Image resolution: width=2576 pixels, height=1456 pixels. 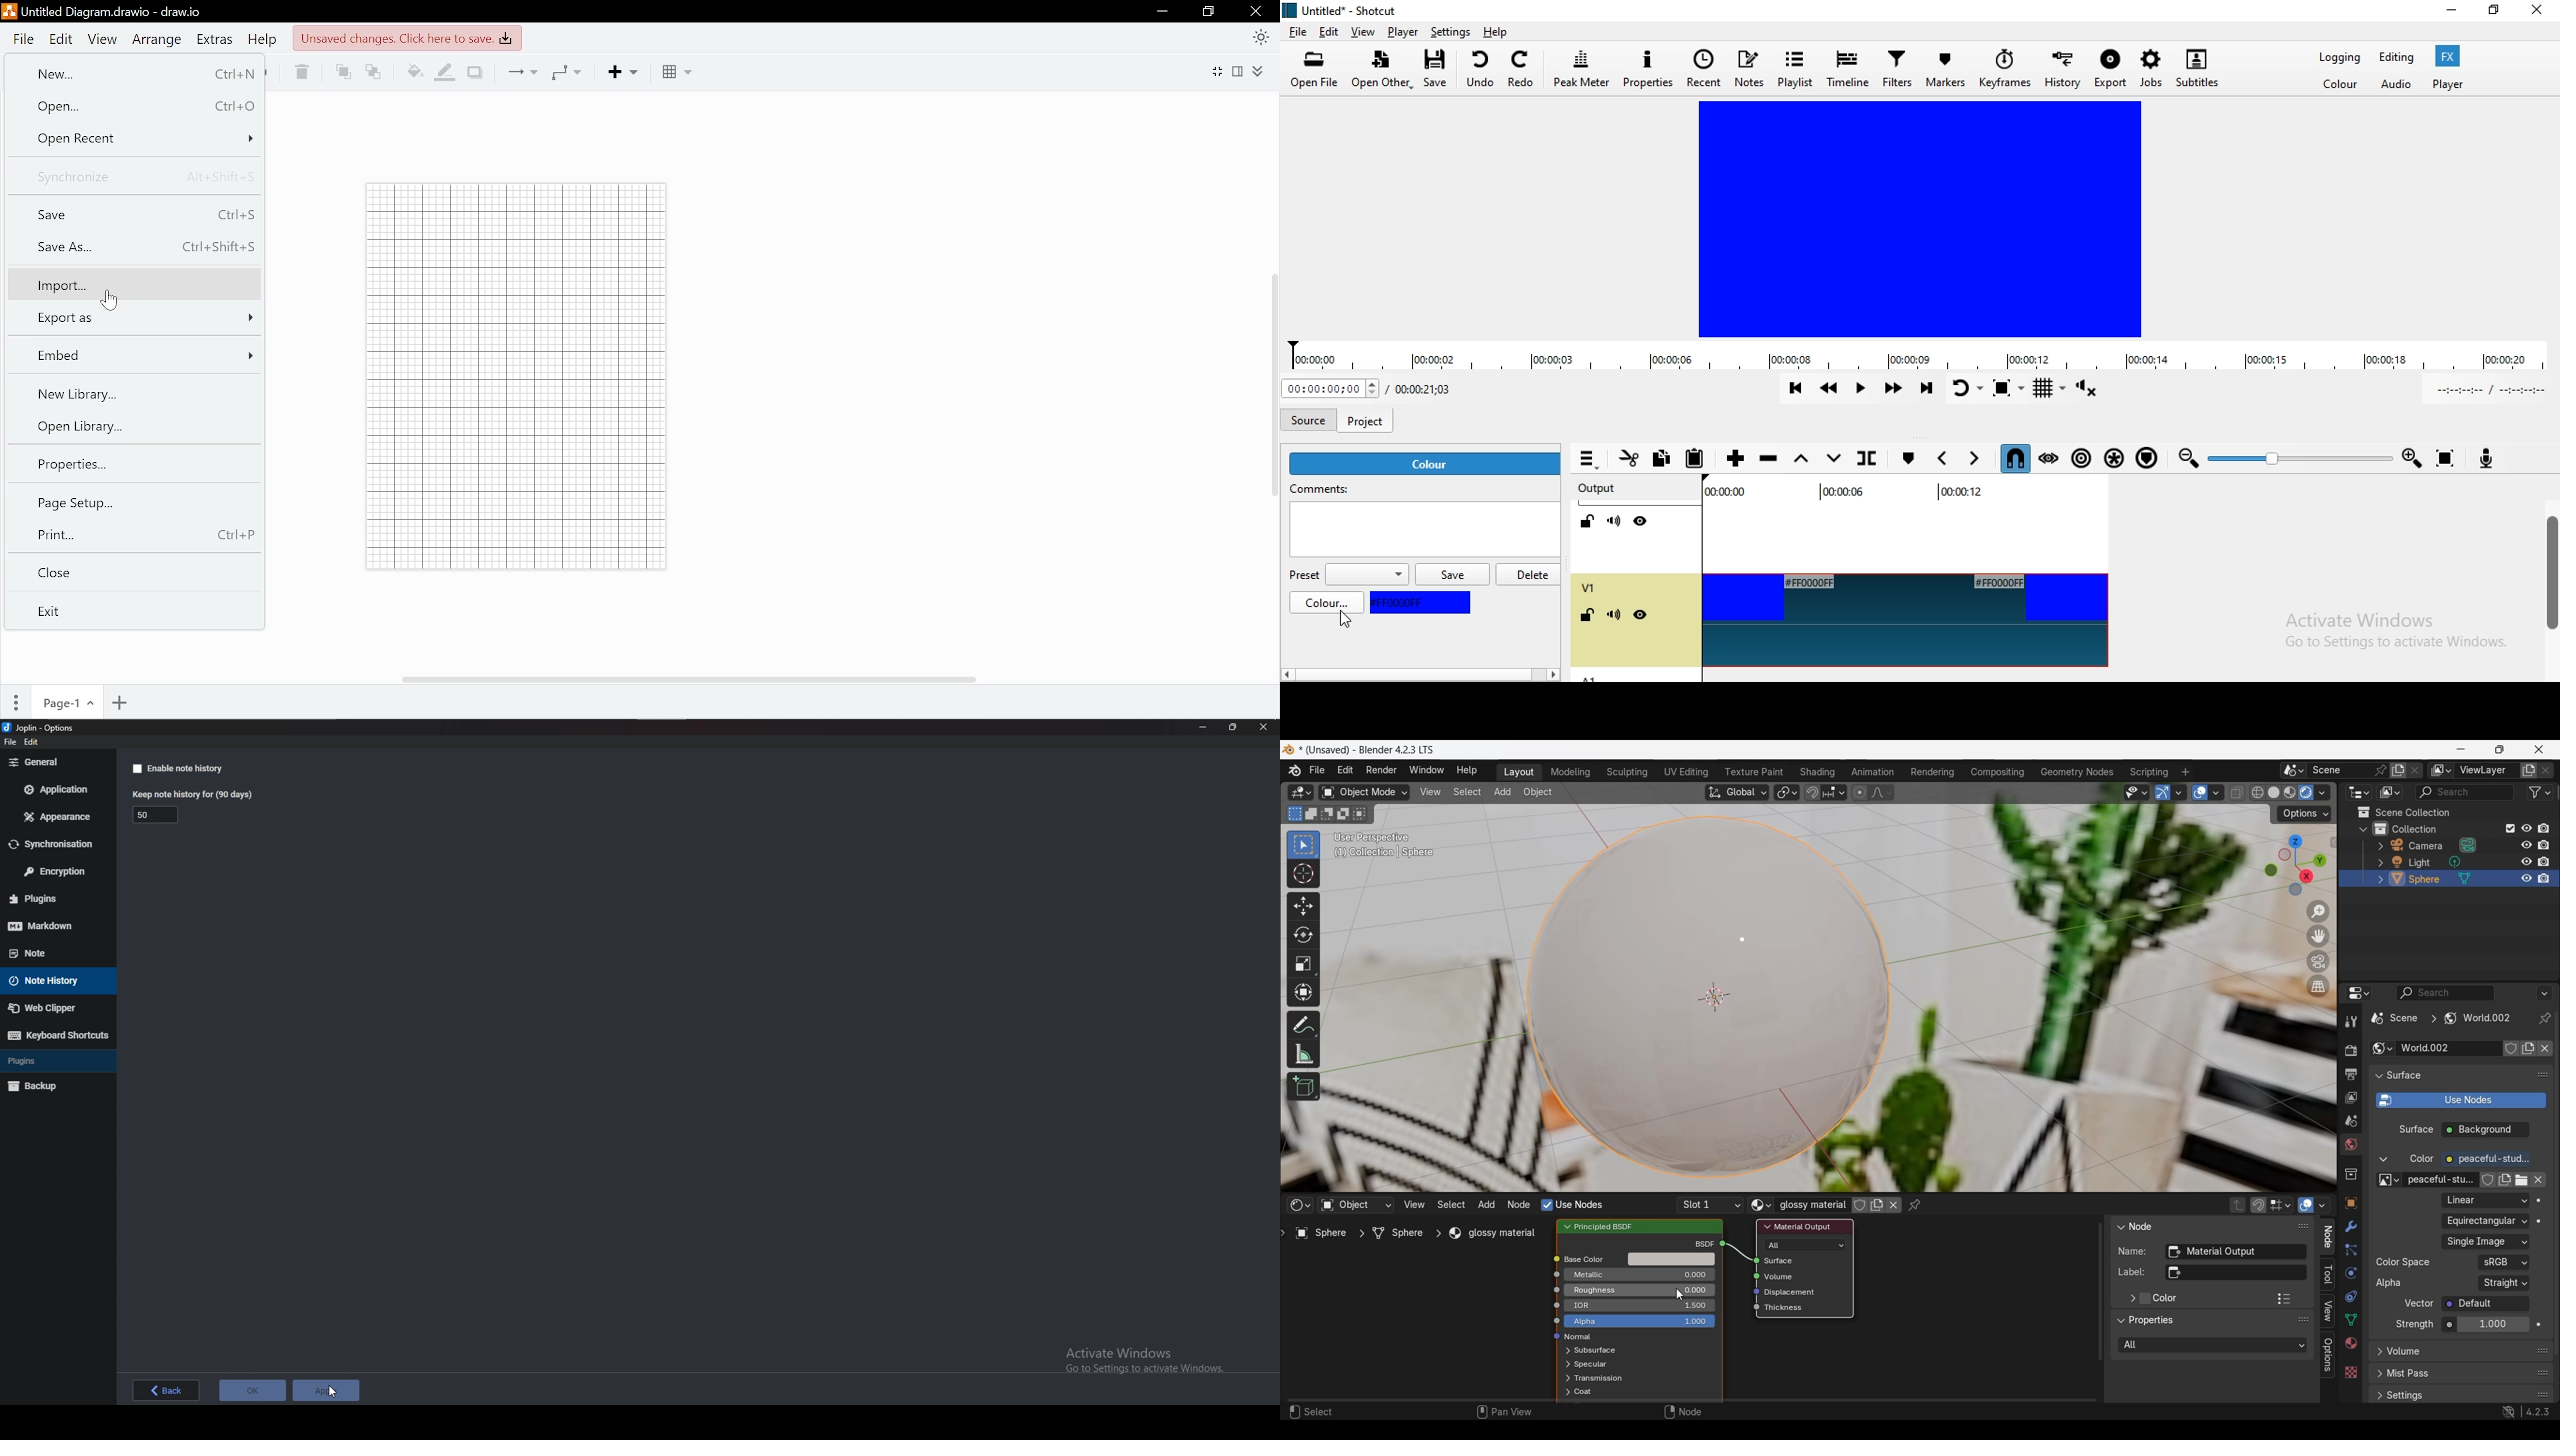 I want to click on color, so click(x=1427, y=464).